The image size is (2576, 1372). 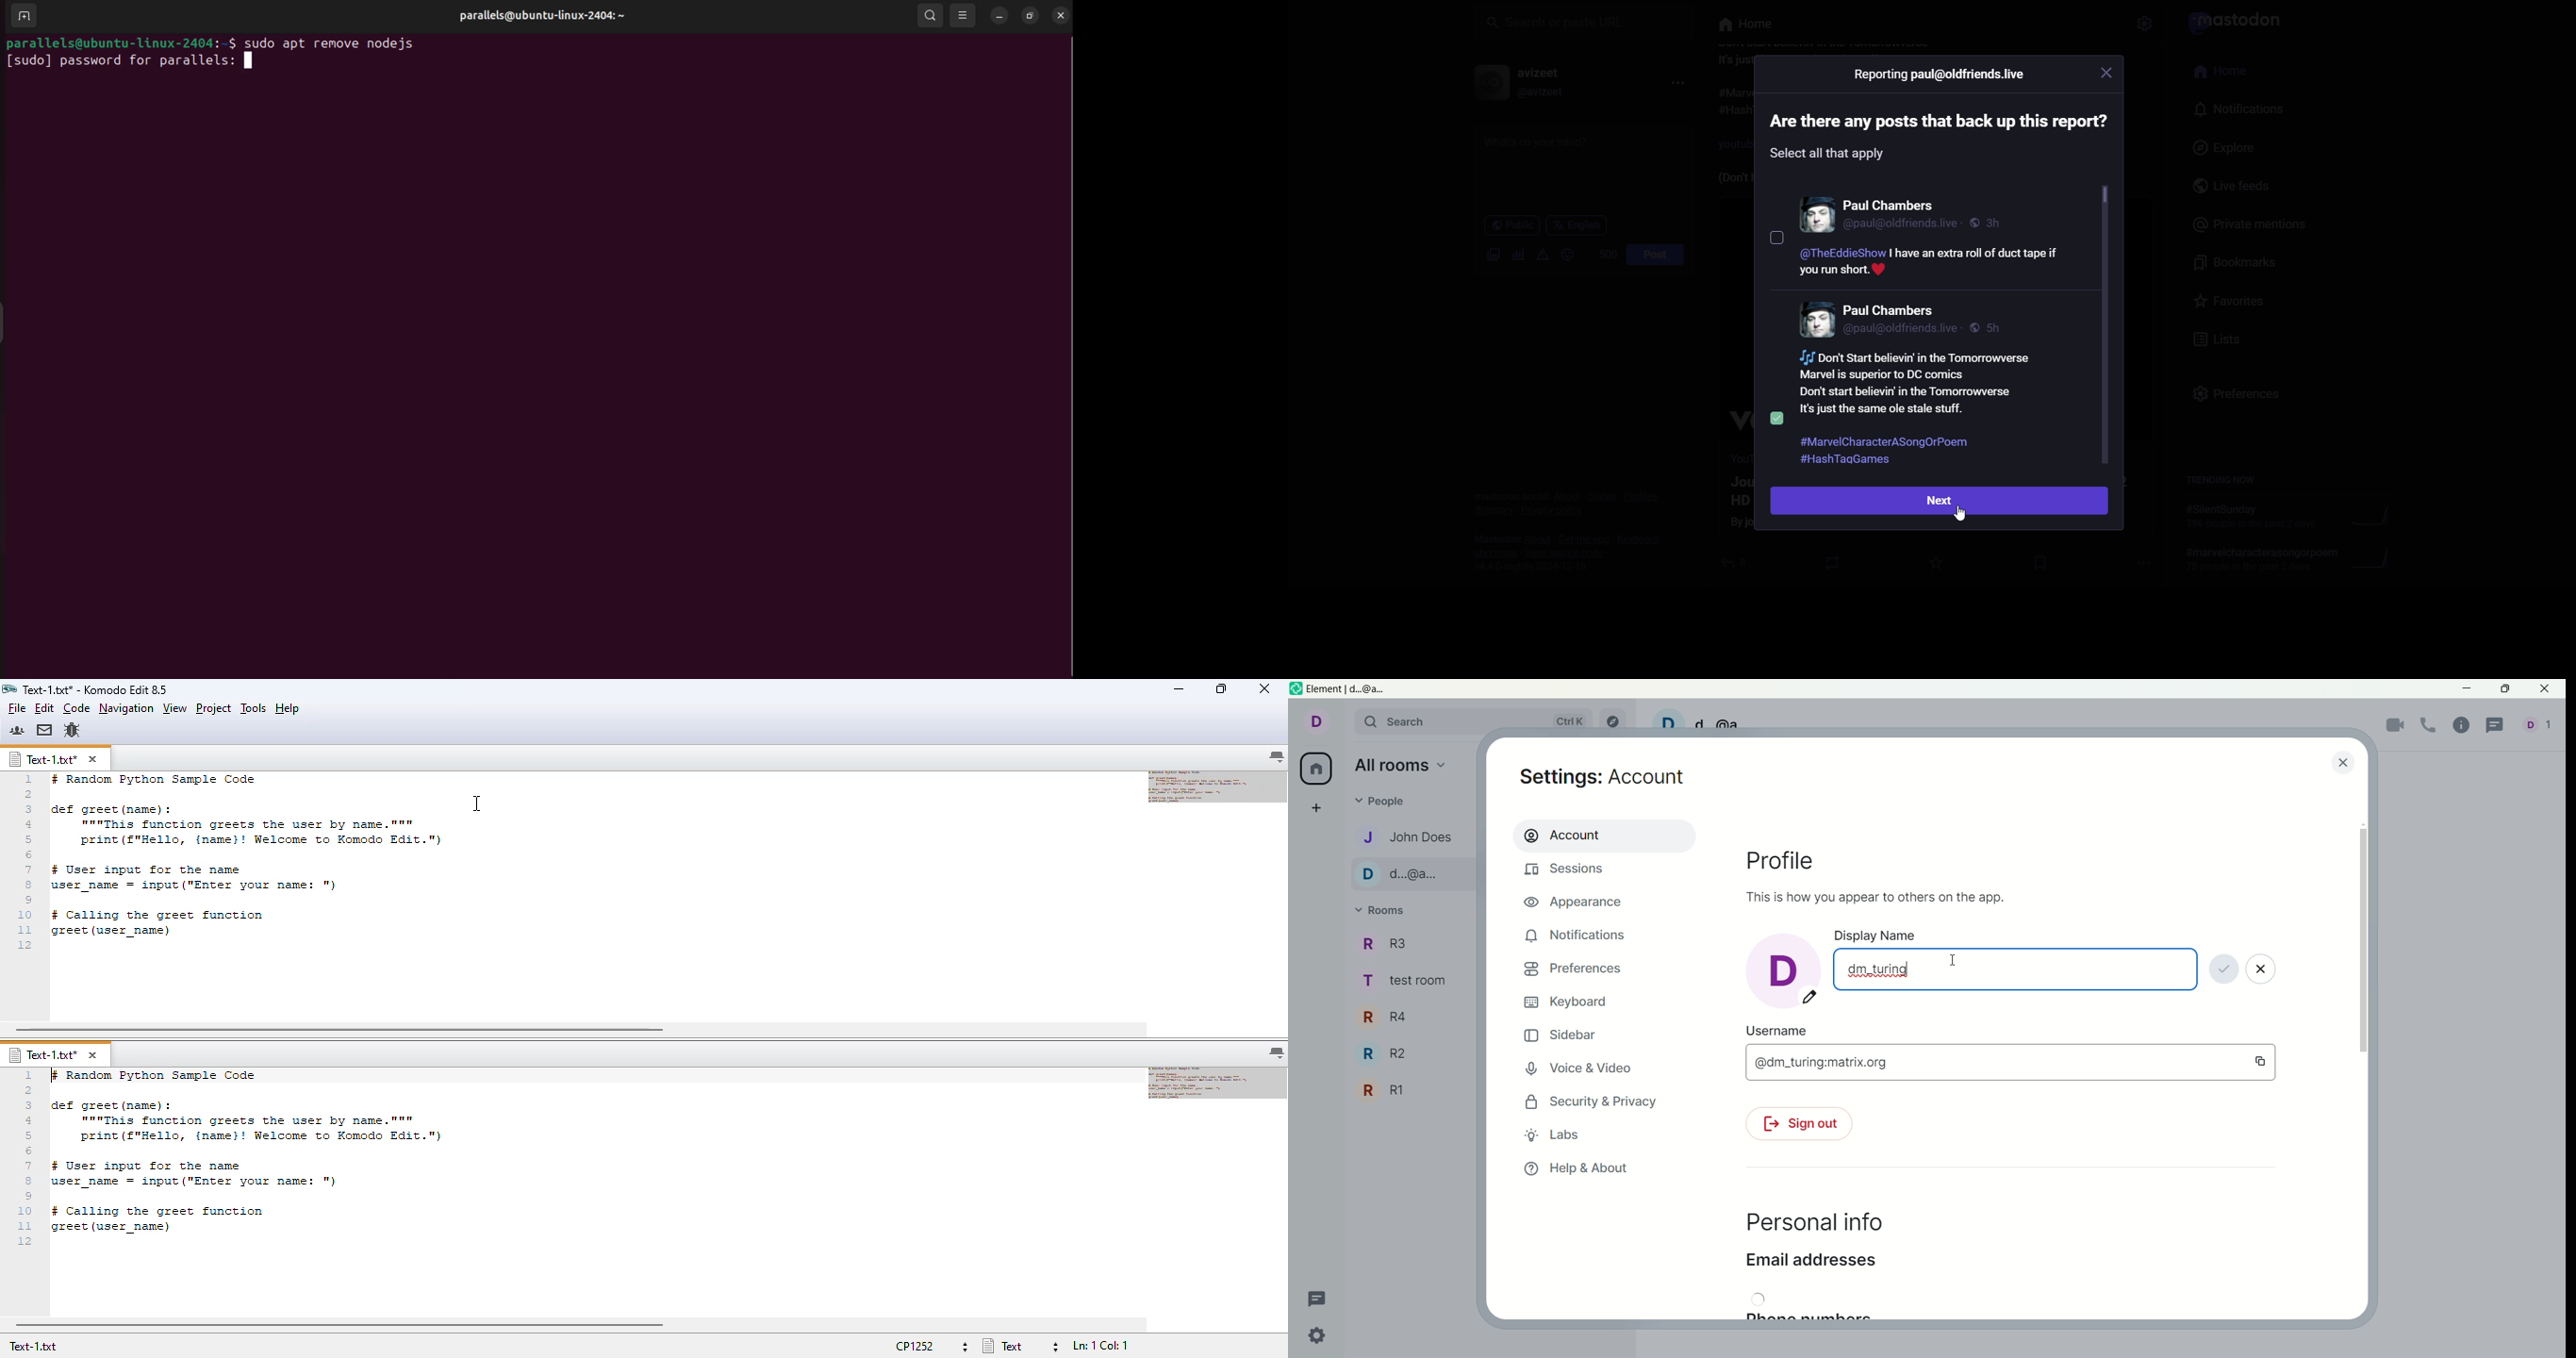 What do you see at coordinates (1815, 214) in the screenshot?
I see `ant other post to be selected for reporting` at bounding box center [1815, 214].